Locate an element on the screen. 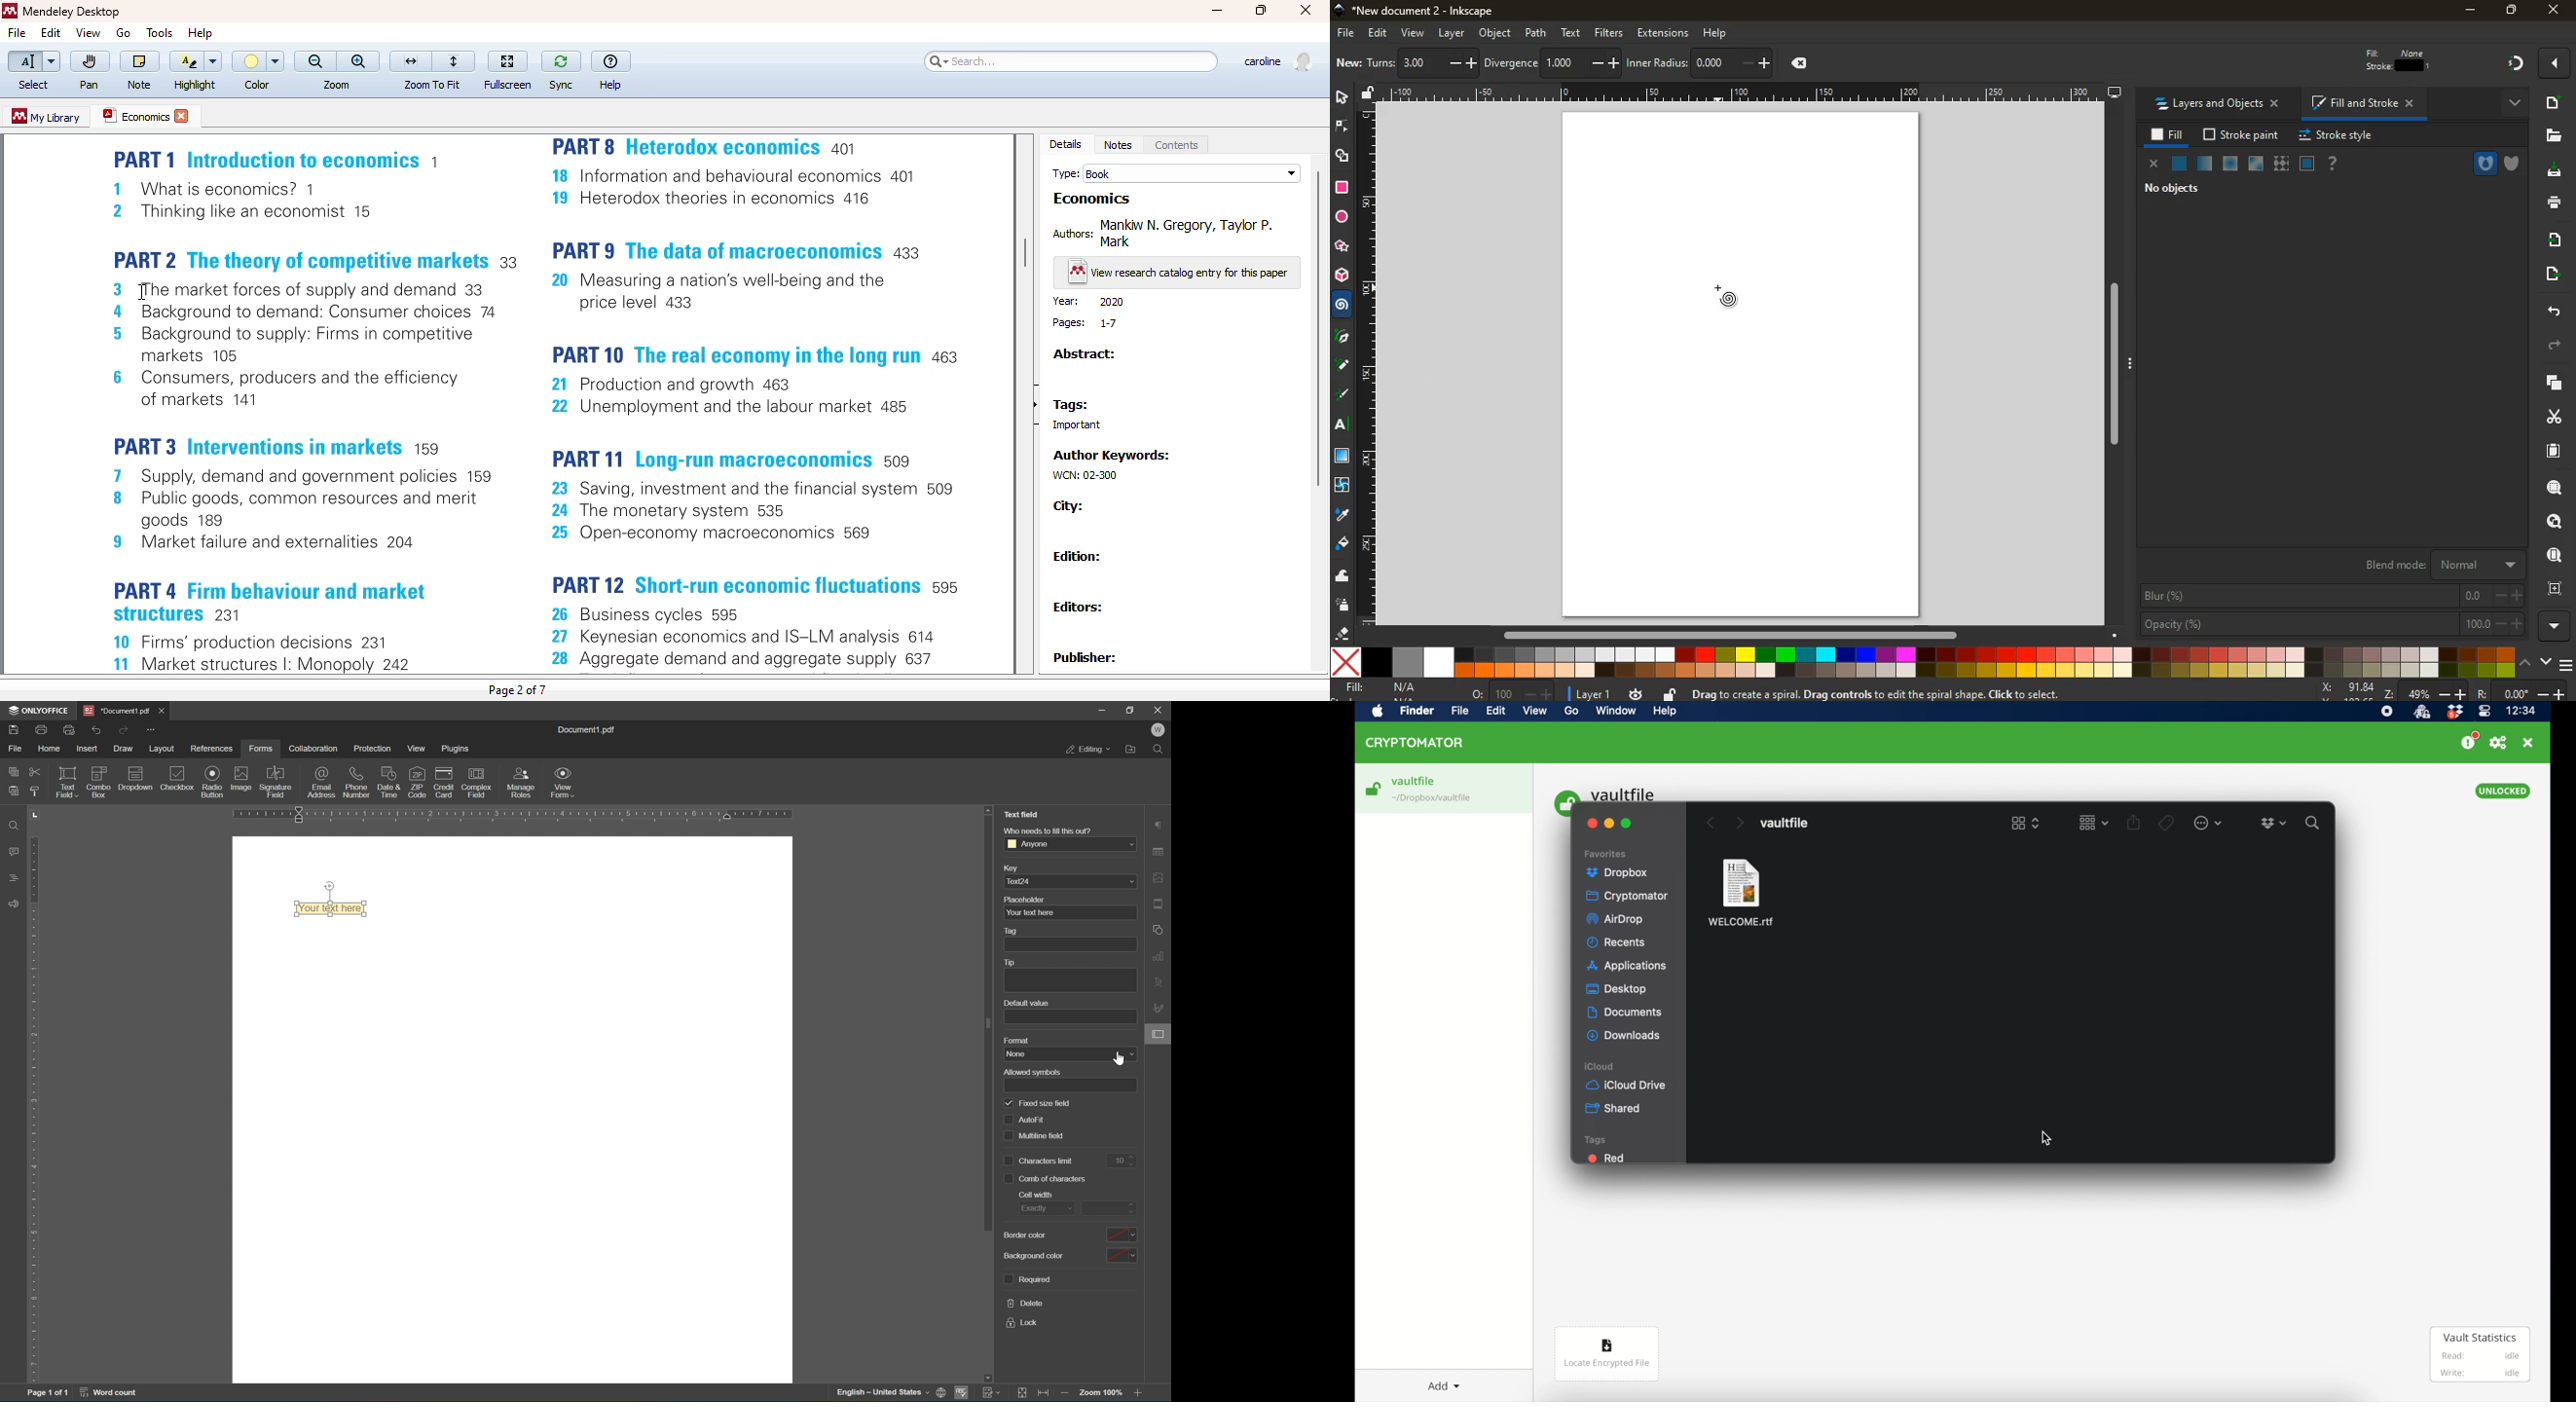 Image resolution: width=2576 pixels, height=1428 pixels. email address is located at coordinates (322, 782).